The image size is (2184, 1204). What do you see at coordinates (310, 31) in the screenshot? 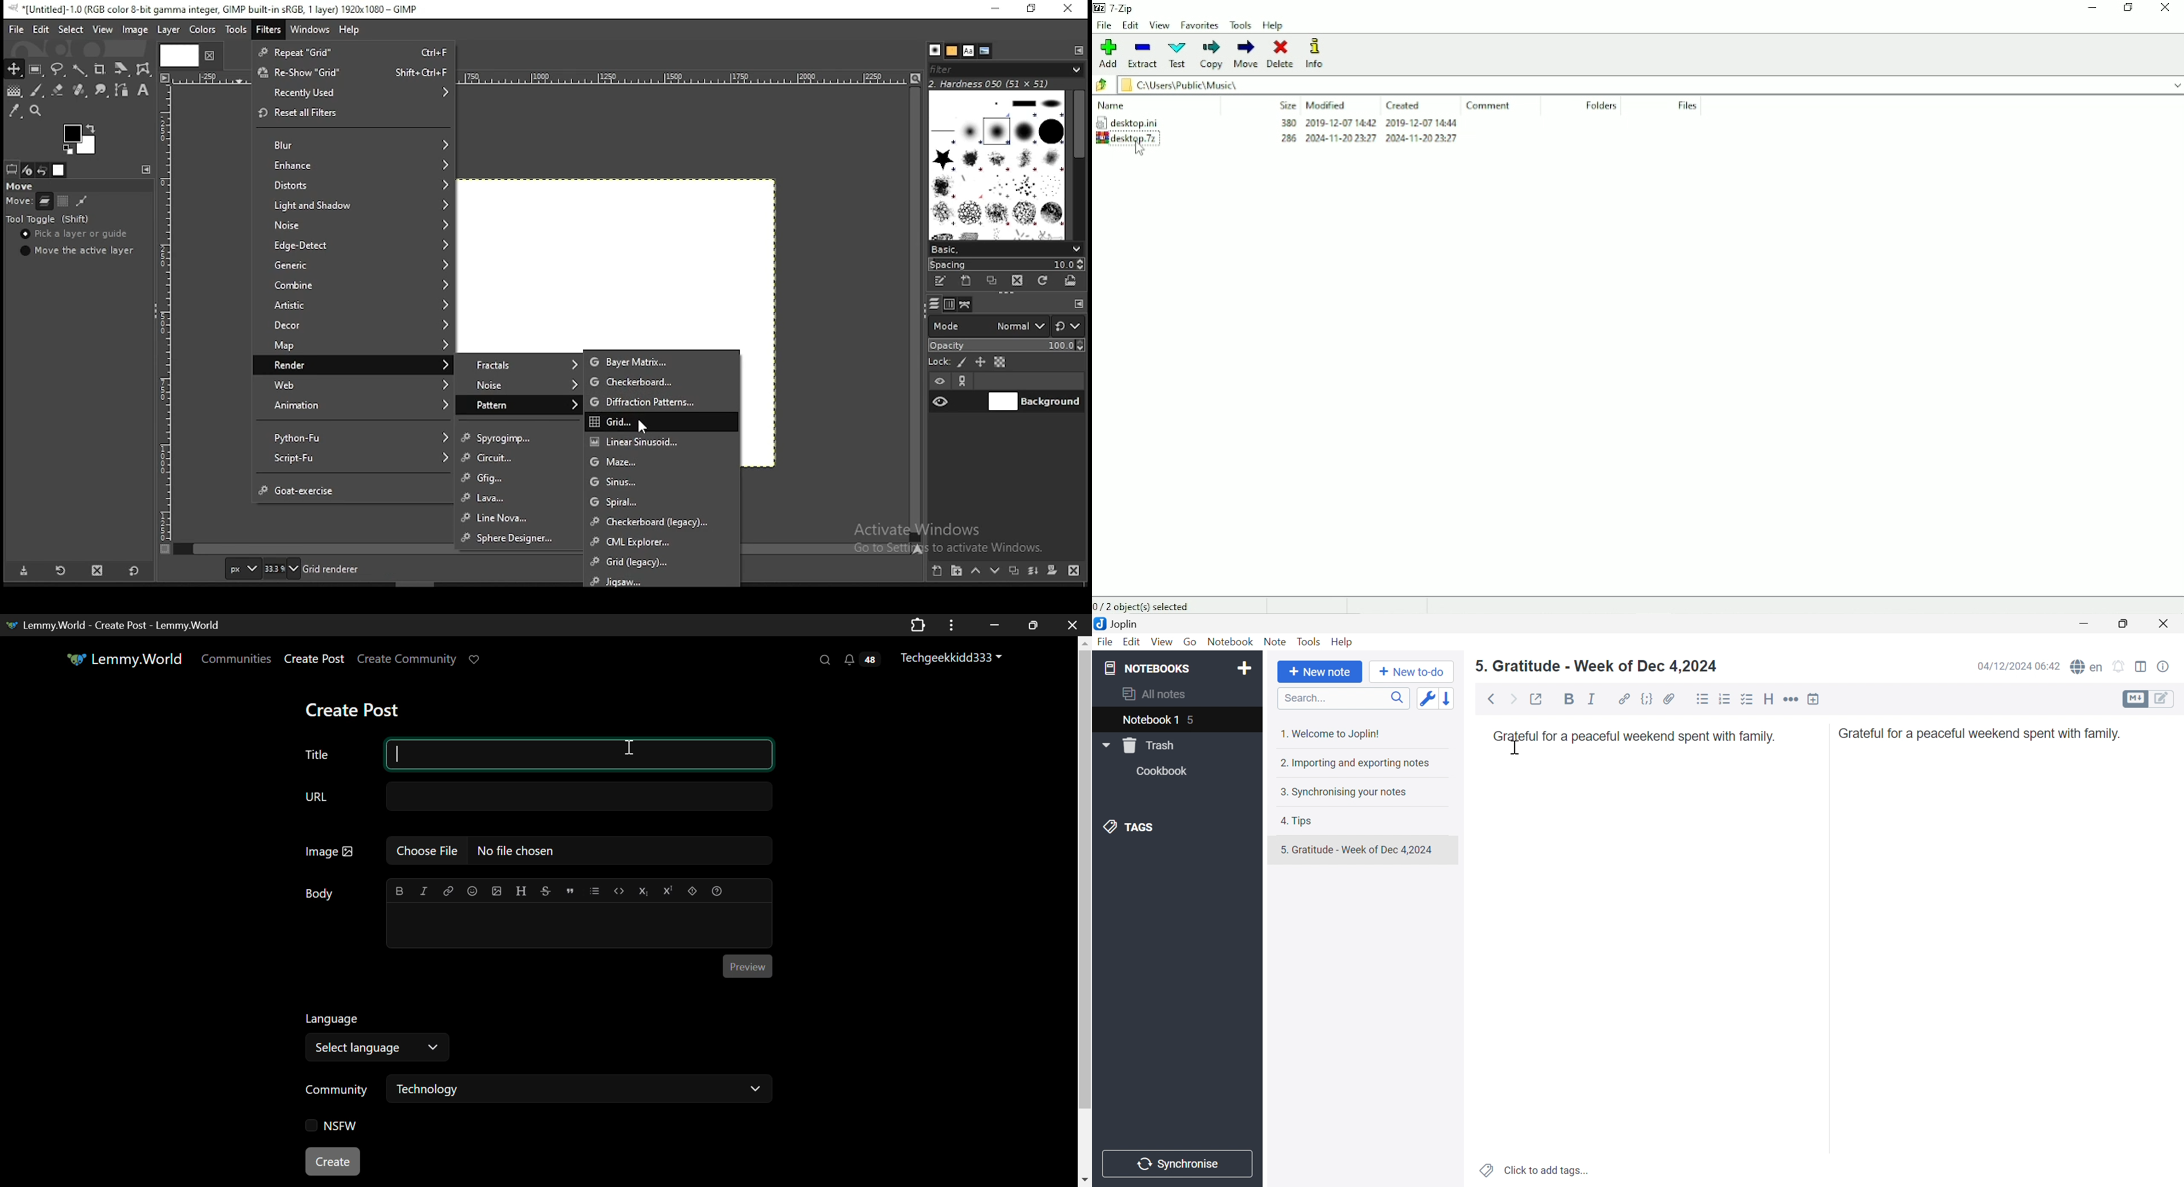
I see `windows` at bounding box center [310, 31].